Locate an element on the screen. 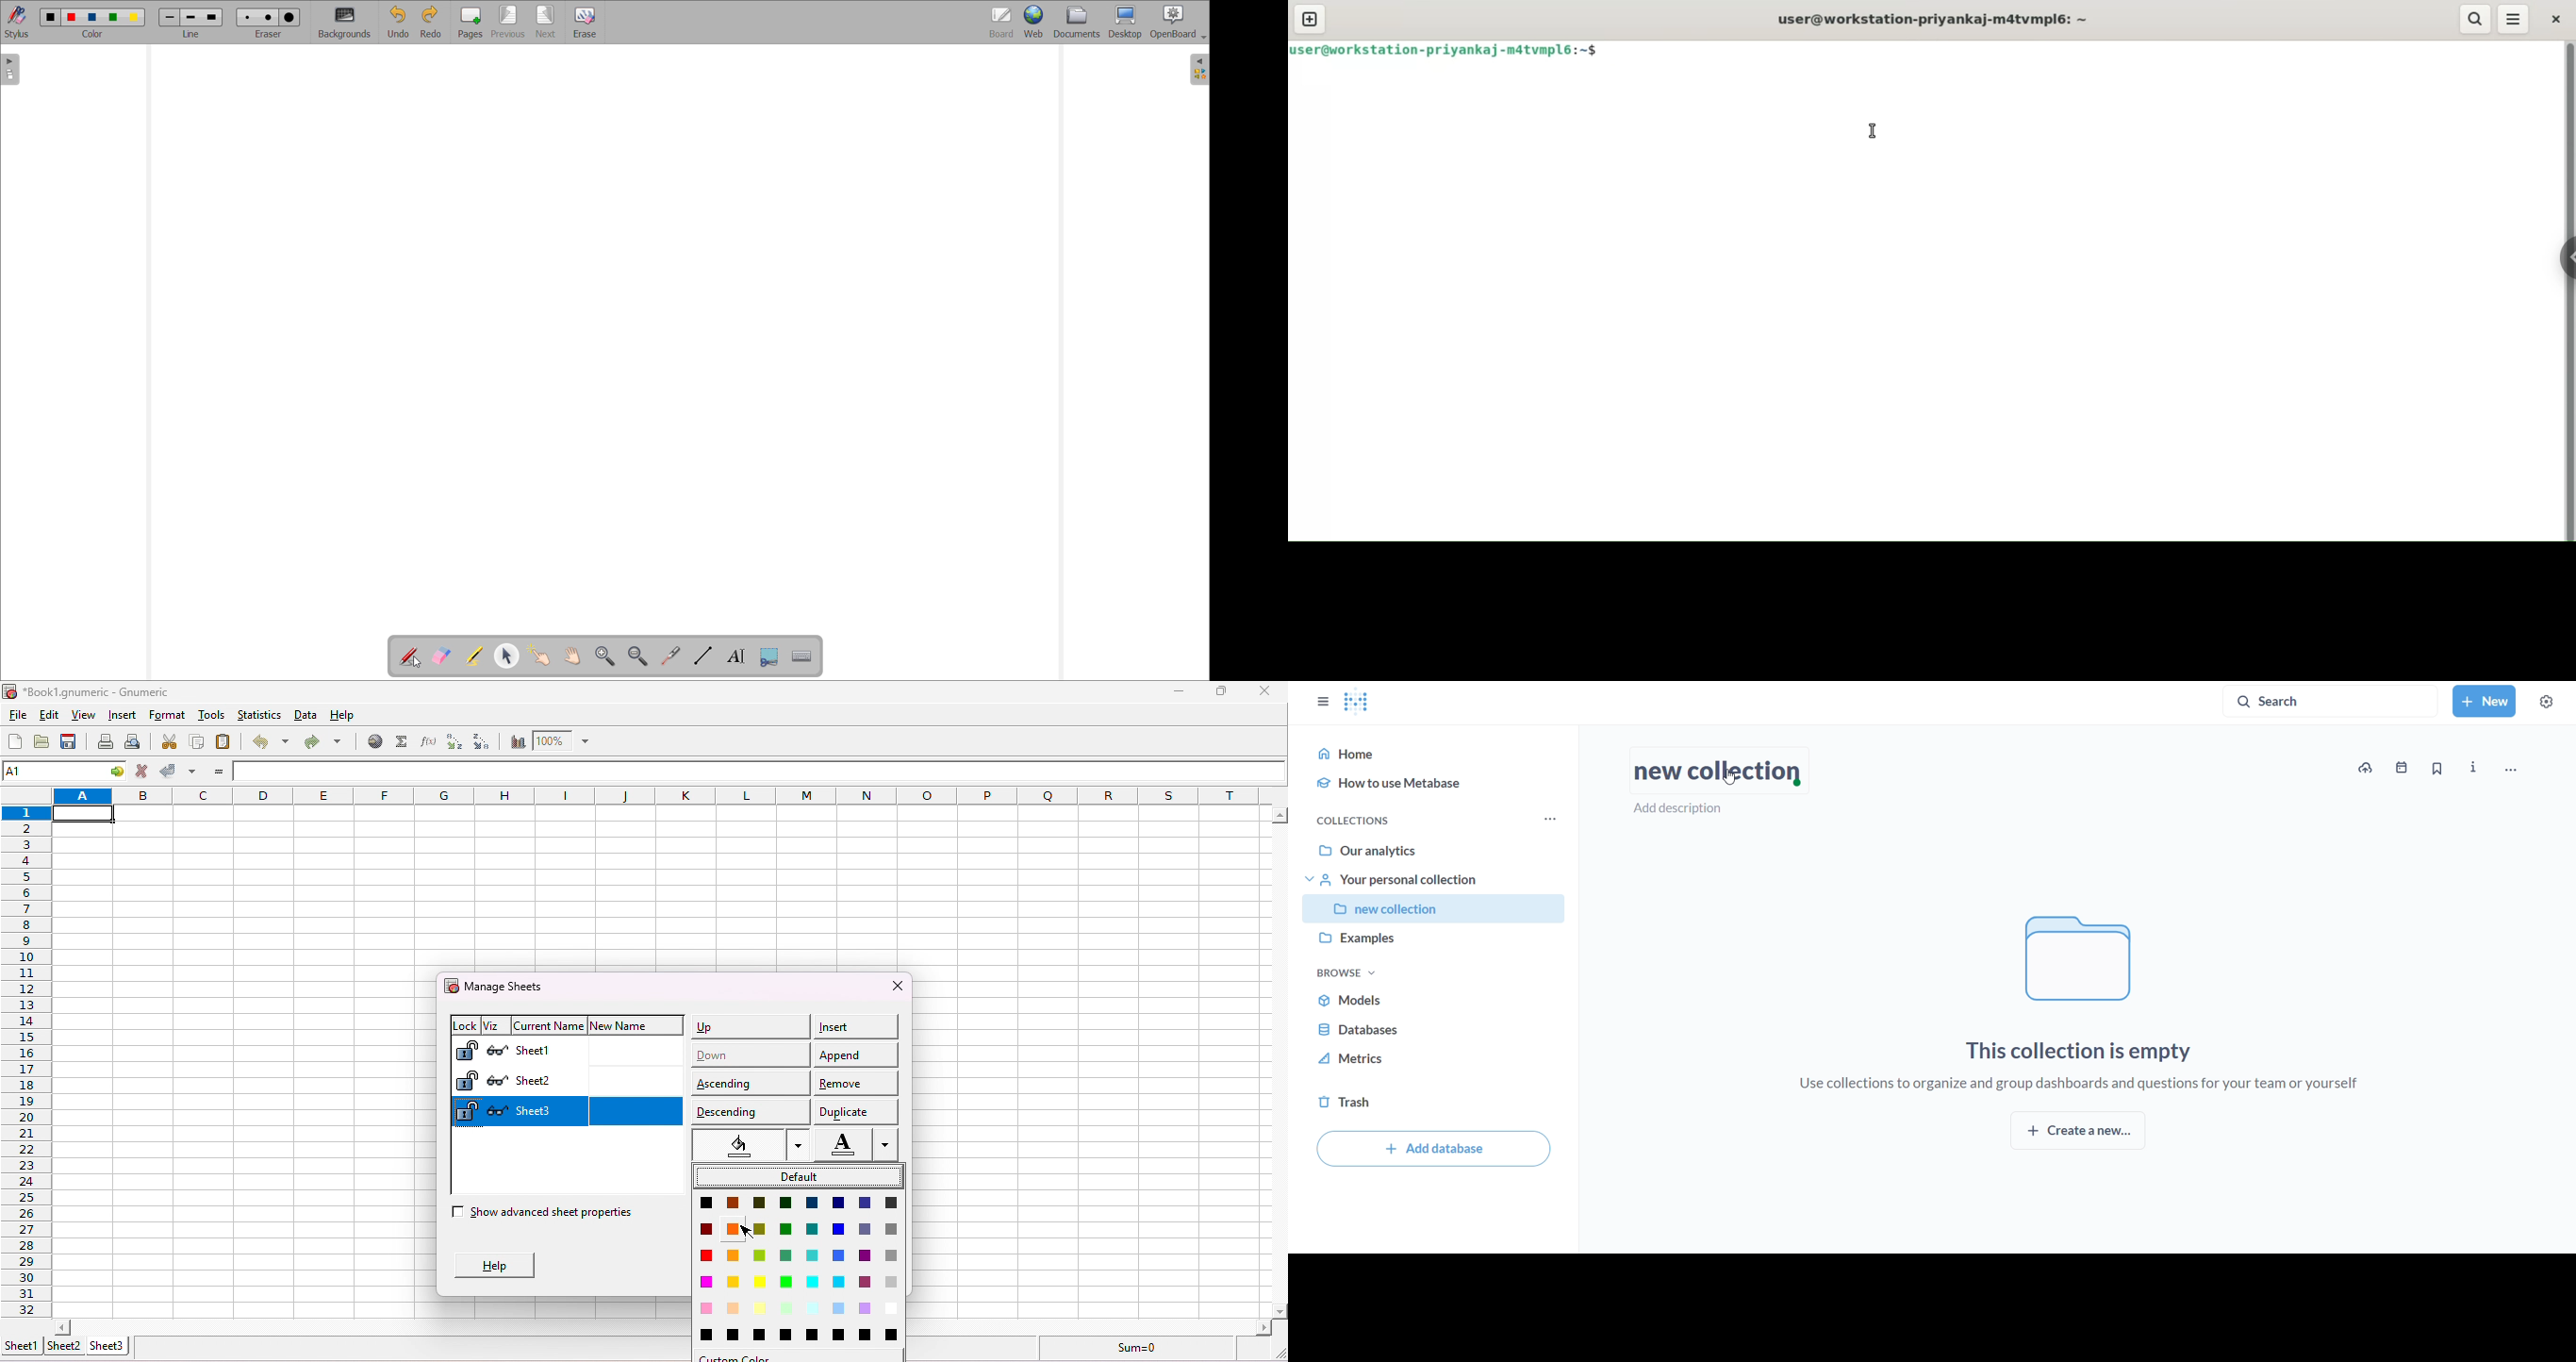 The image size is (2576, 1372). color is located at coordinates (73, 17).